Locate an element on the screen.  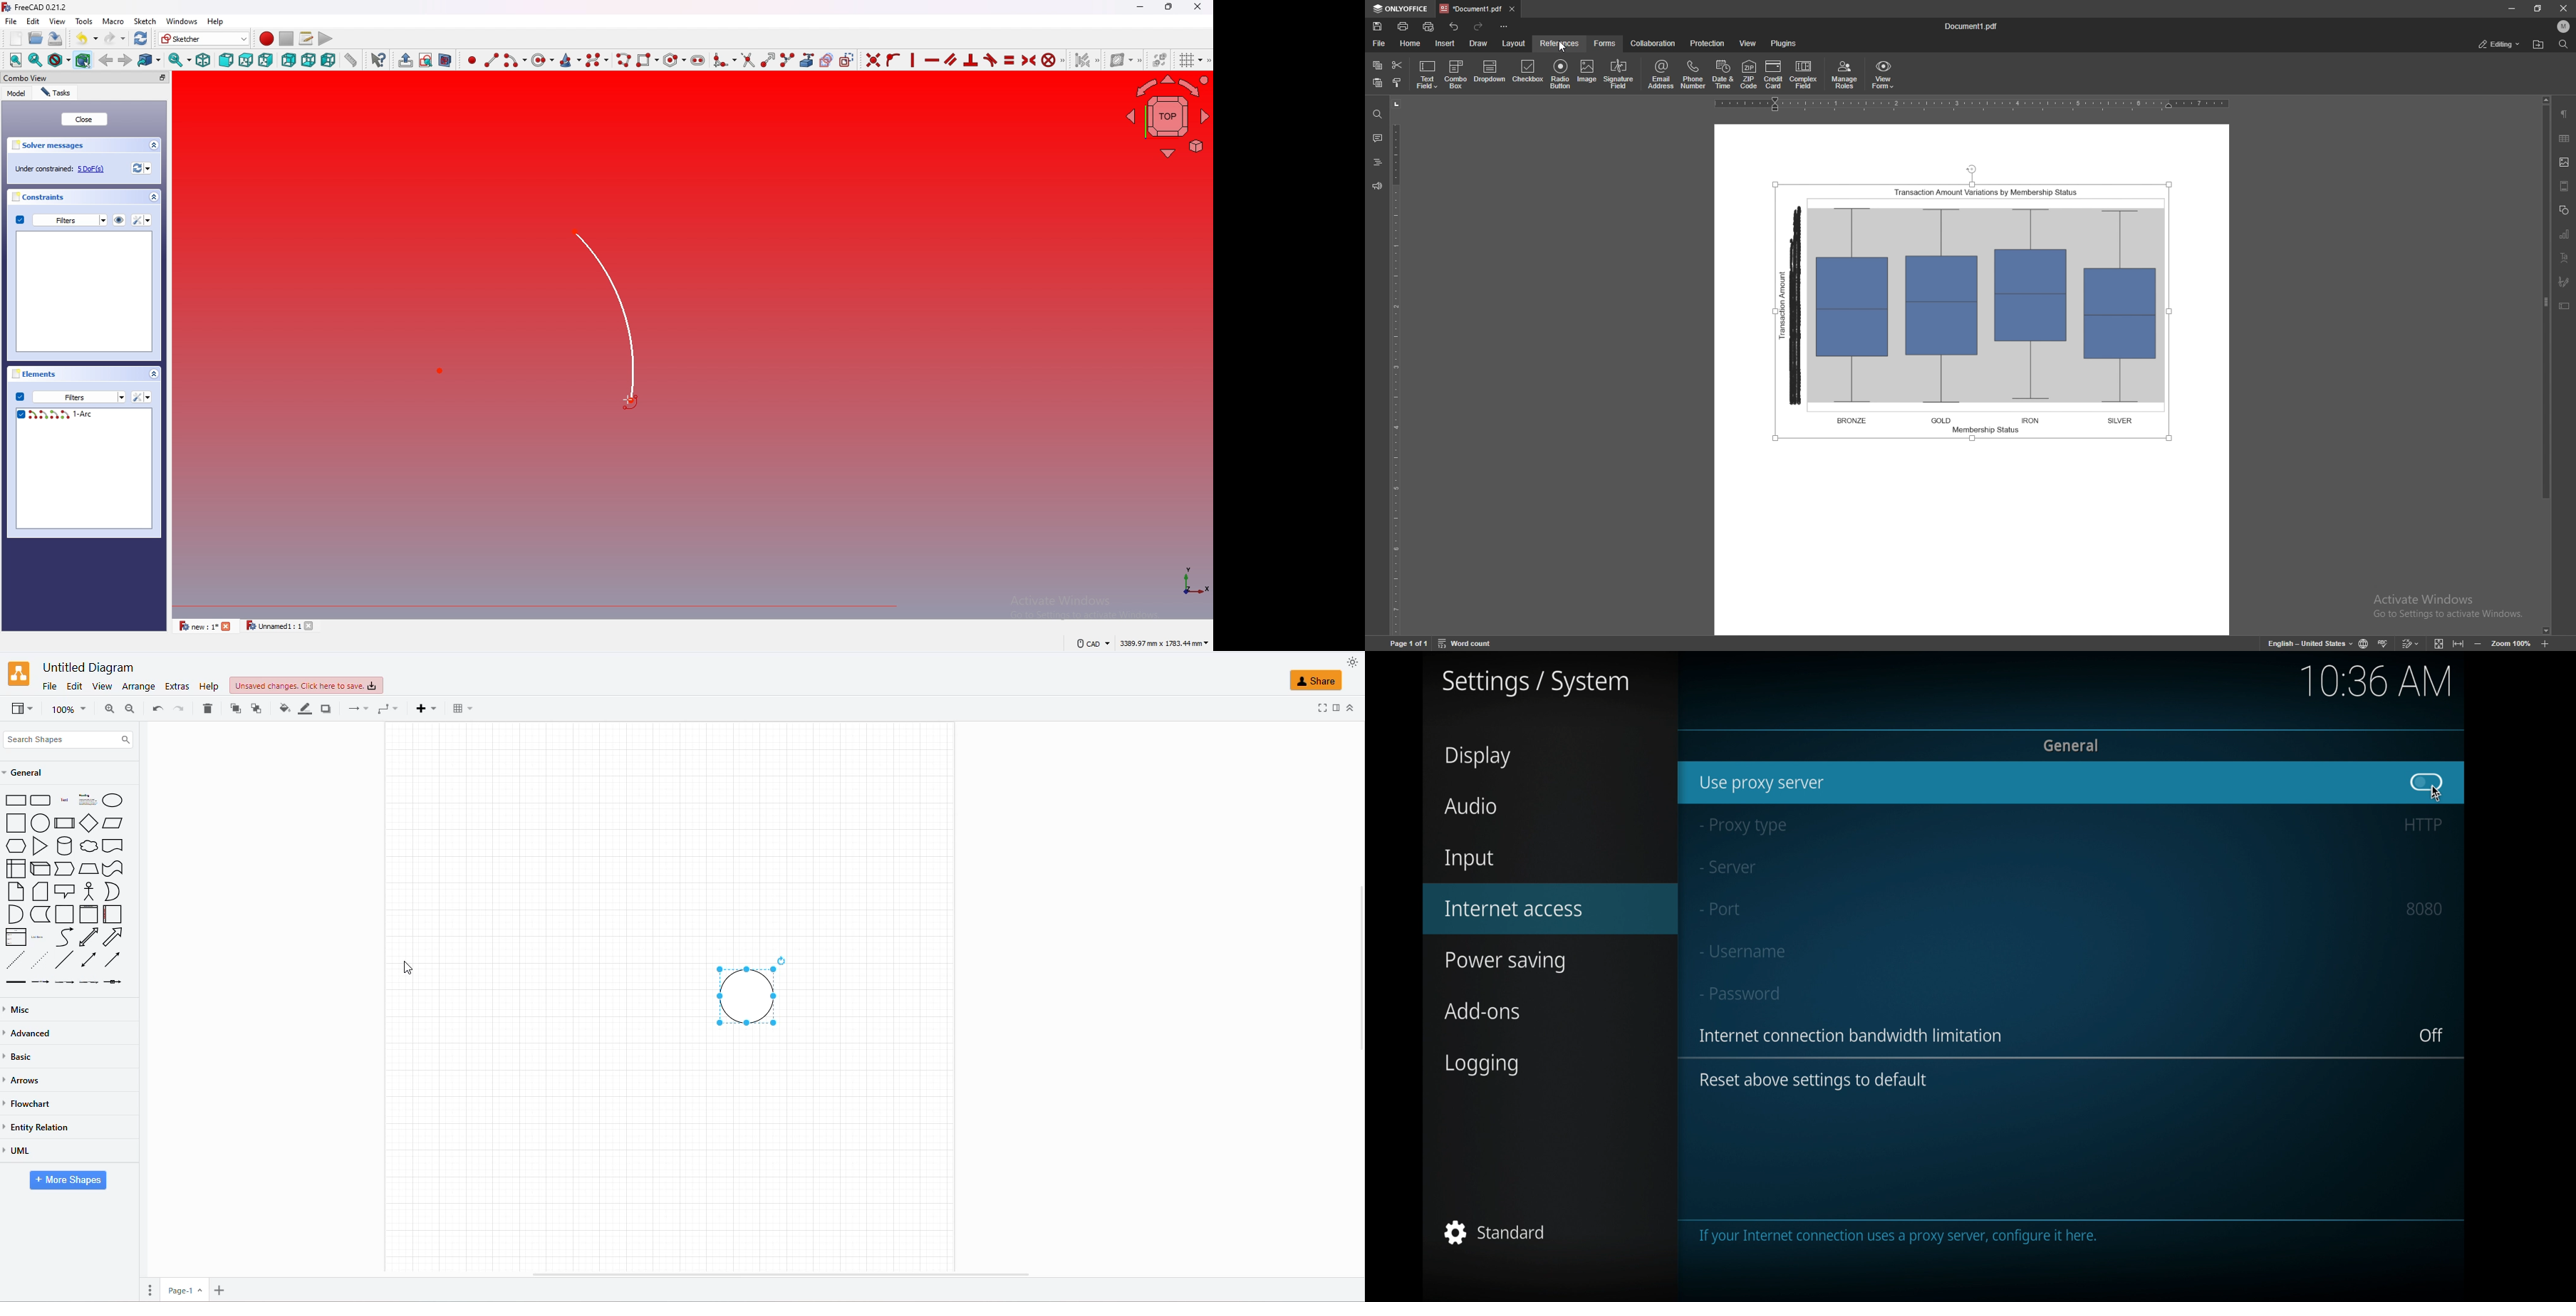
combo view is located at coordinates (55, 78).